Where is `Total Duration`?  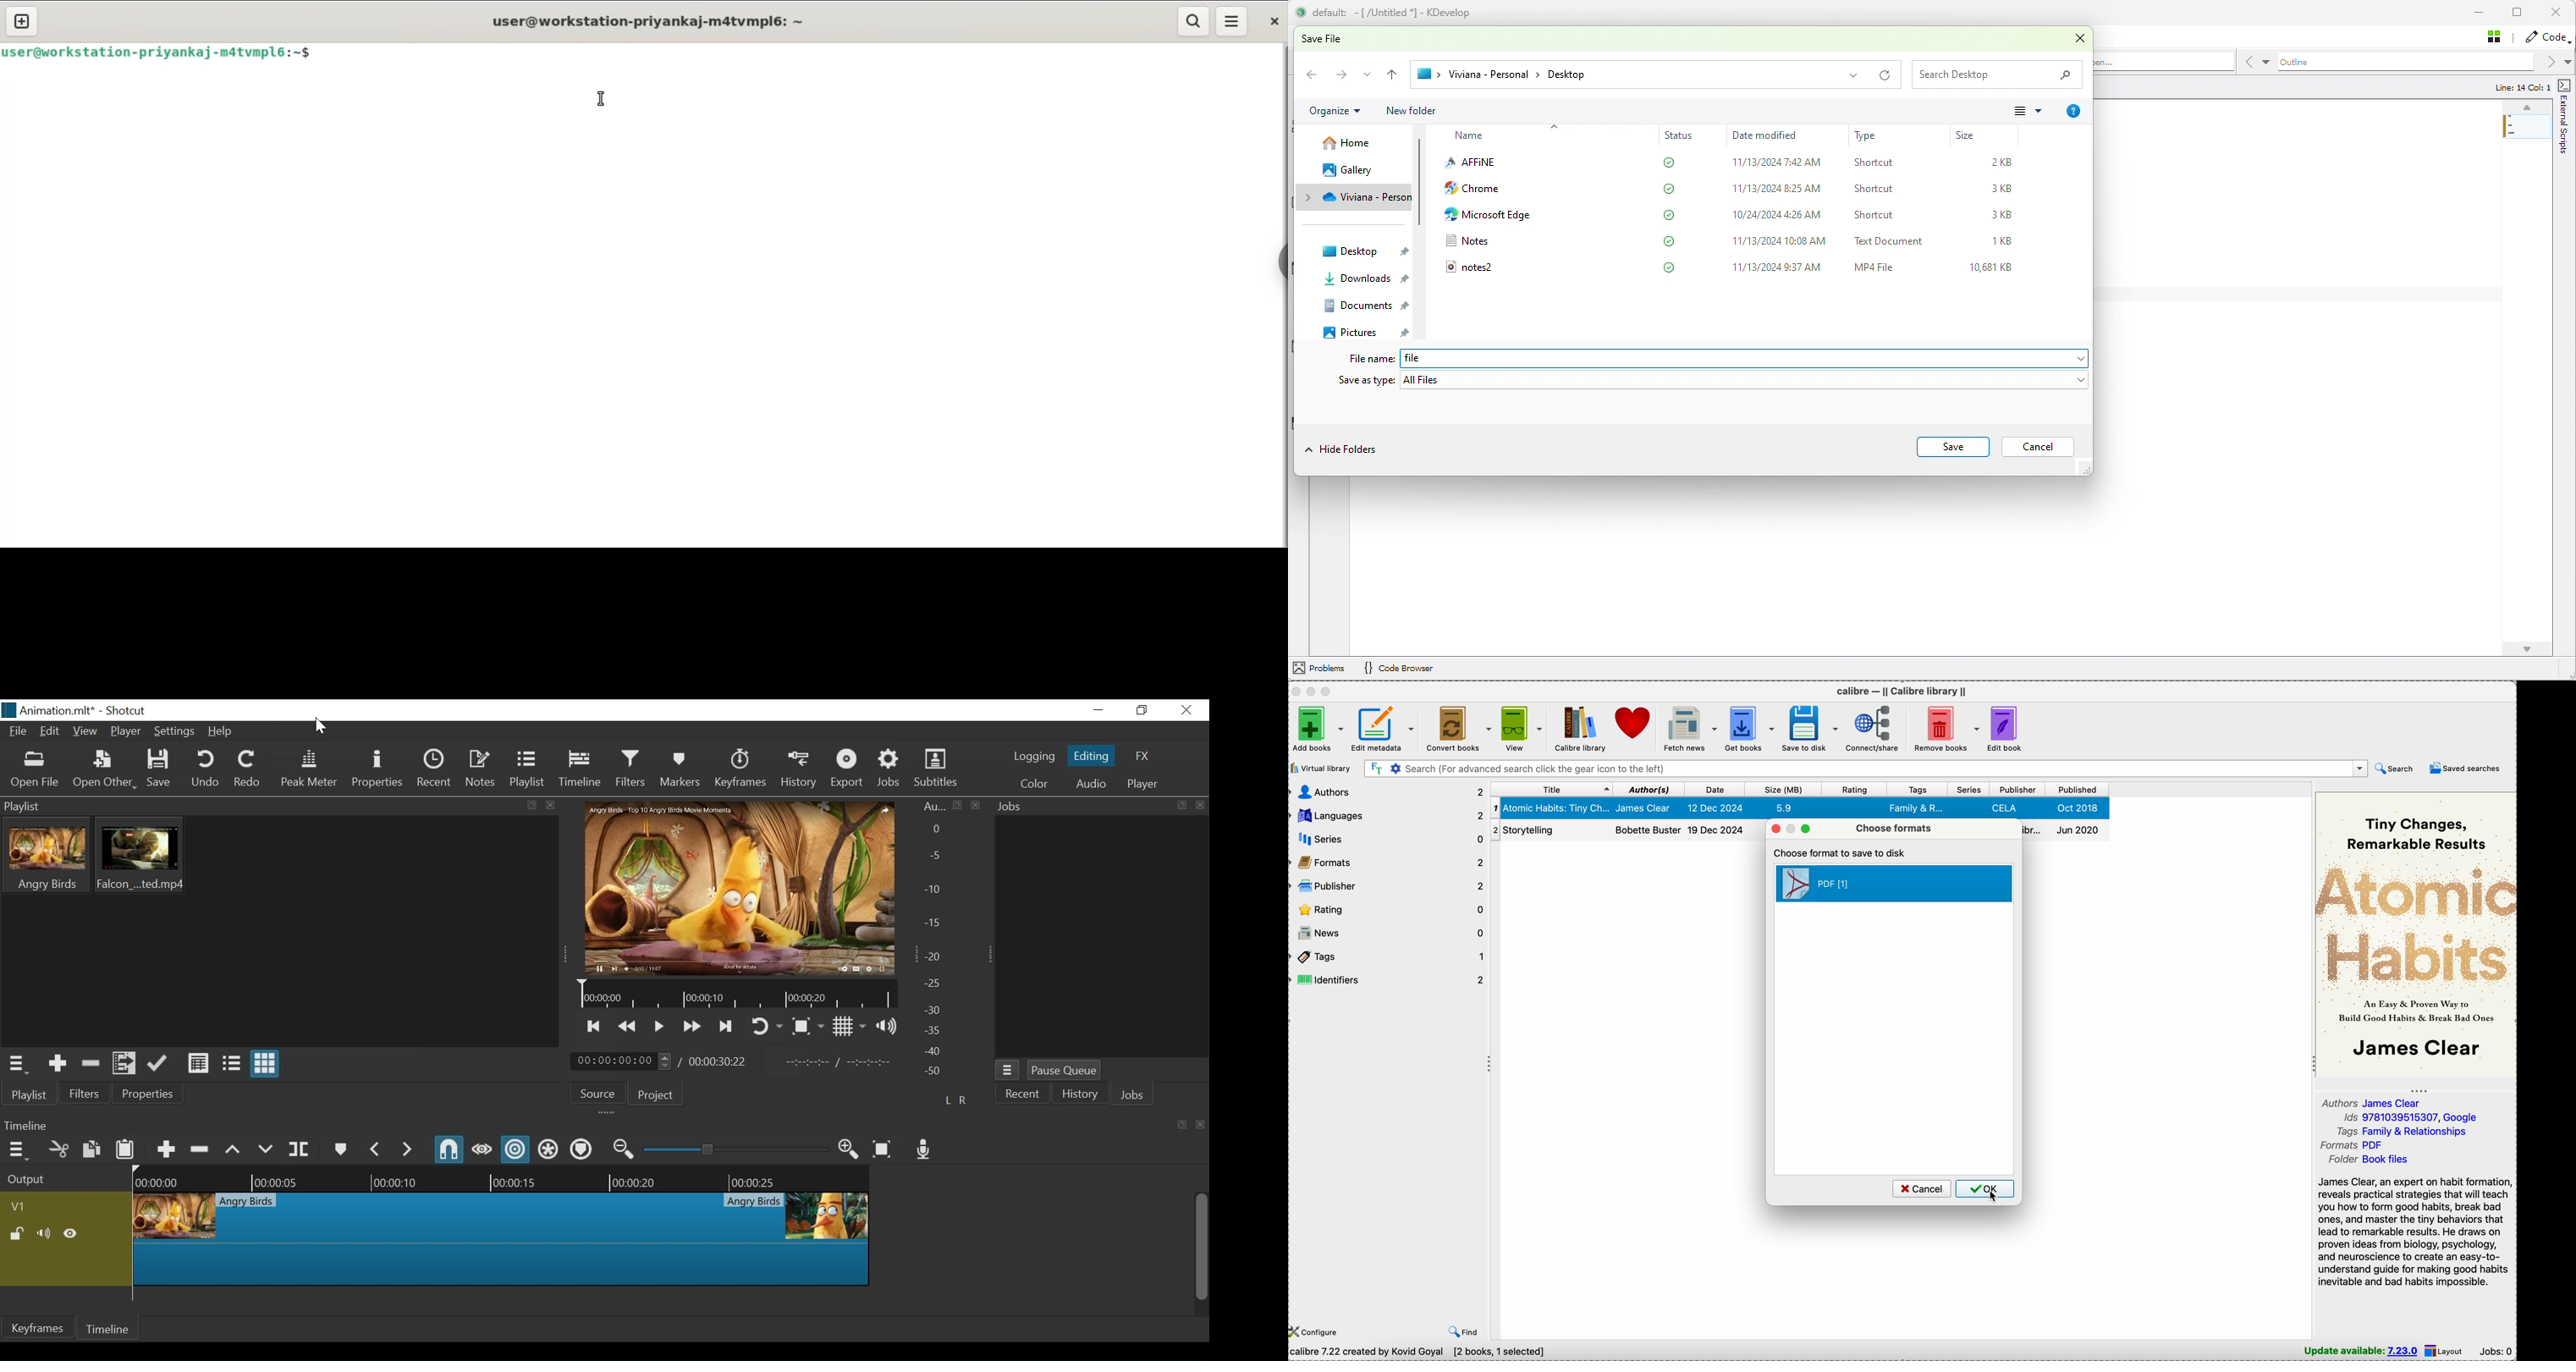 Total Duration is located at coordinates (719, 1062).